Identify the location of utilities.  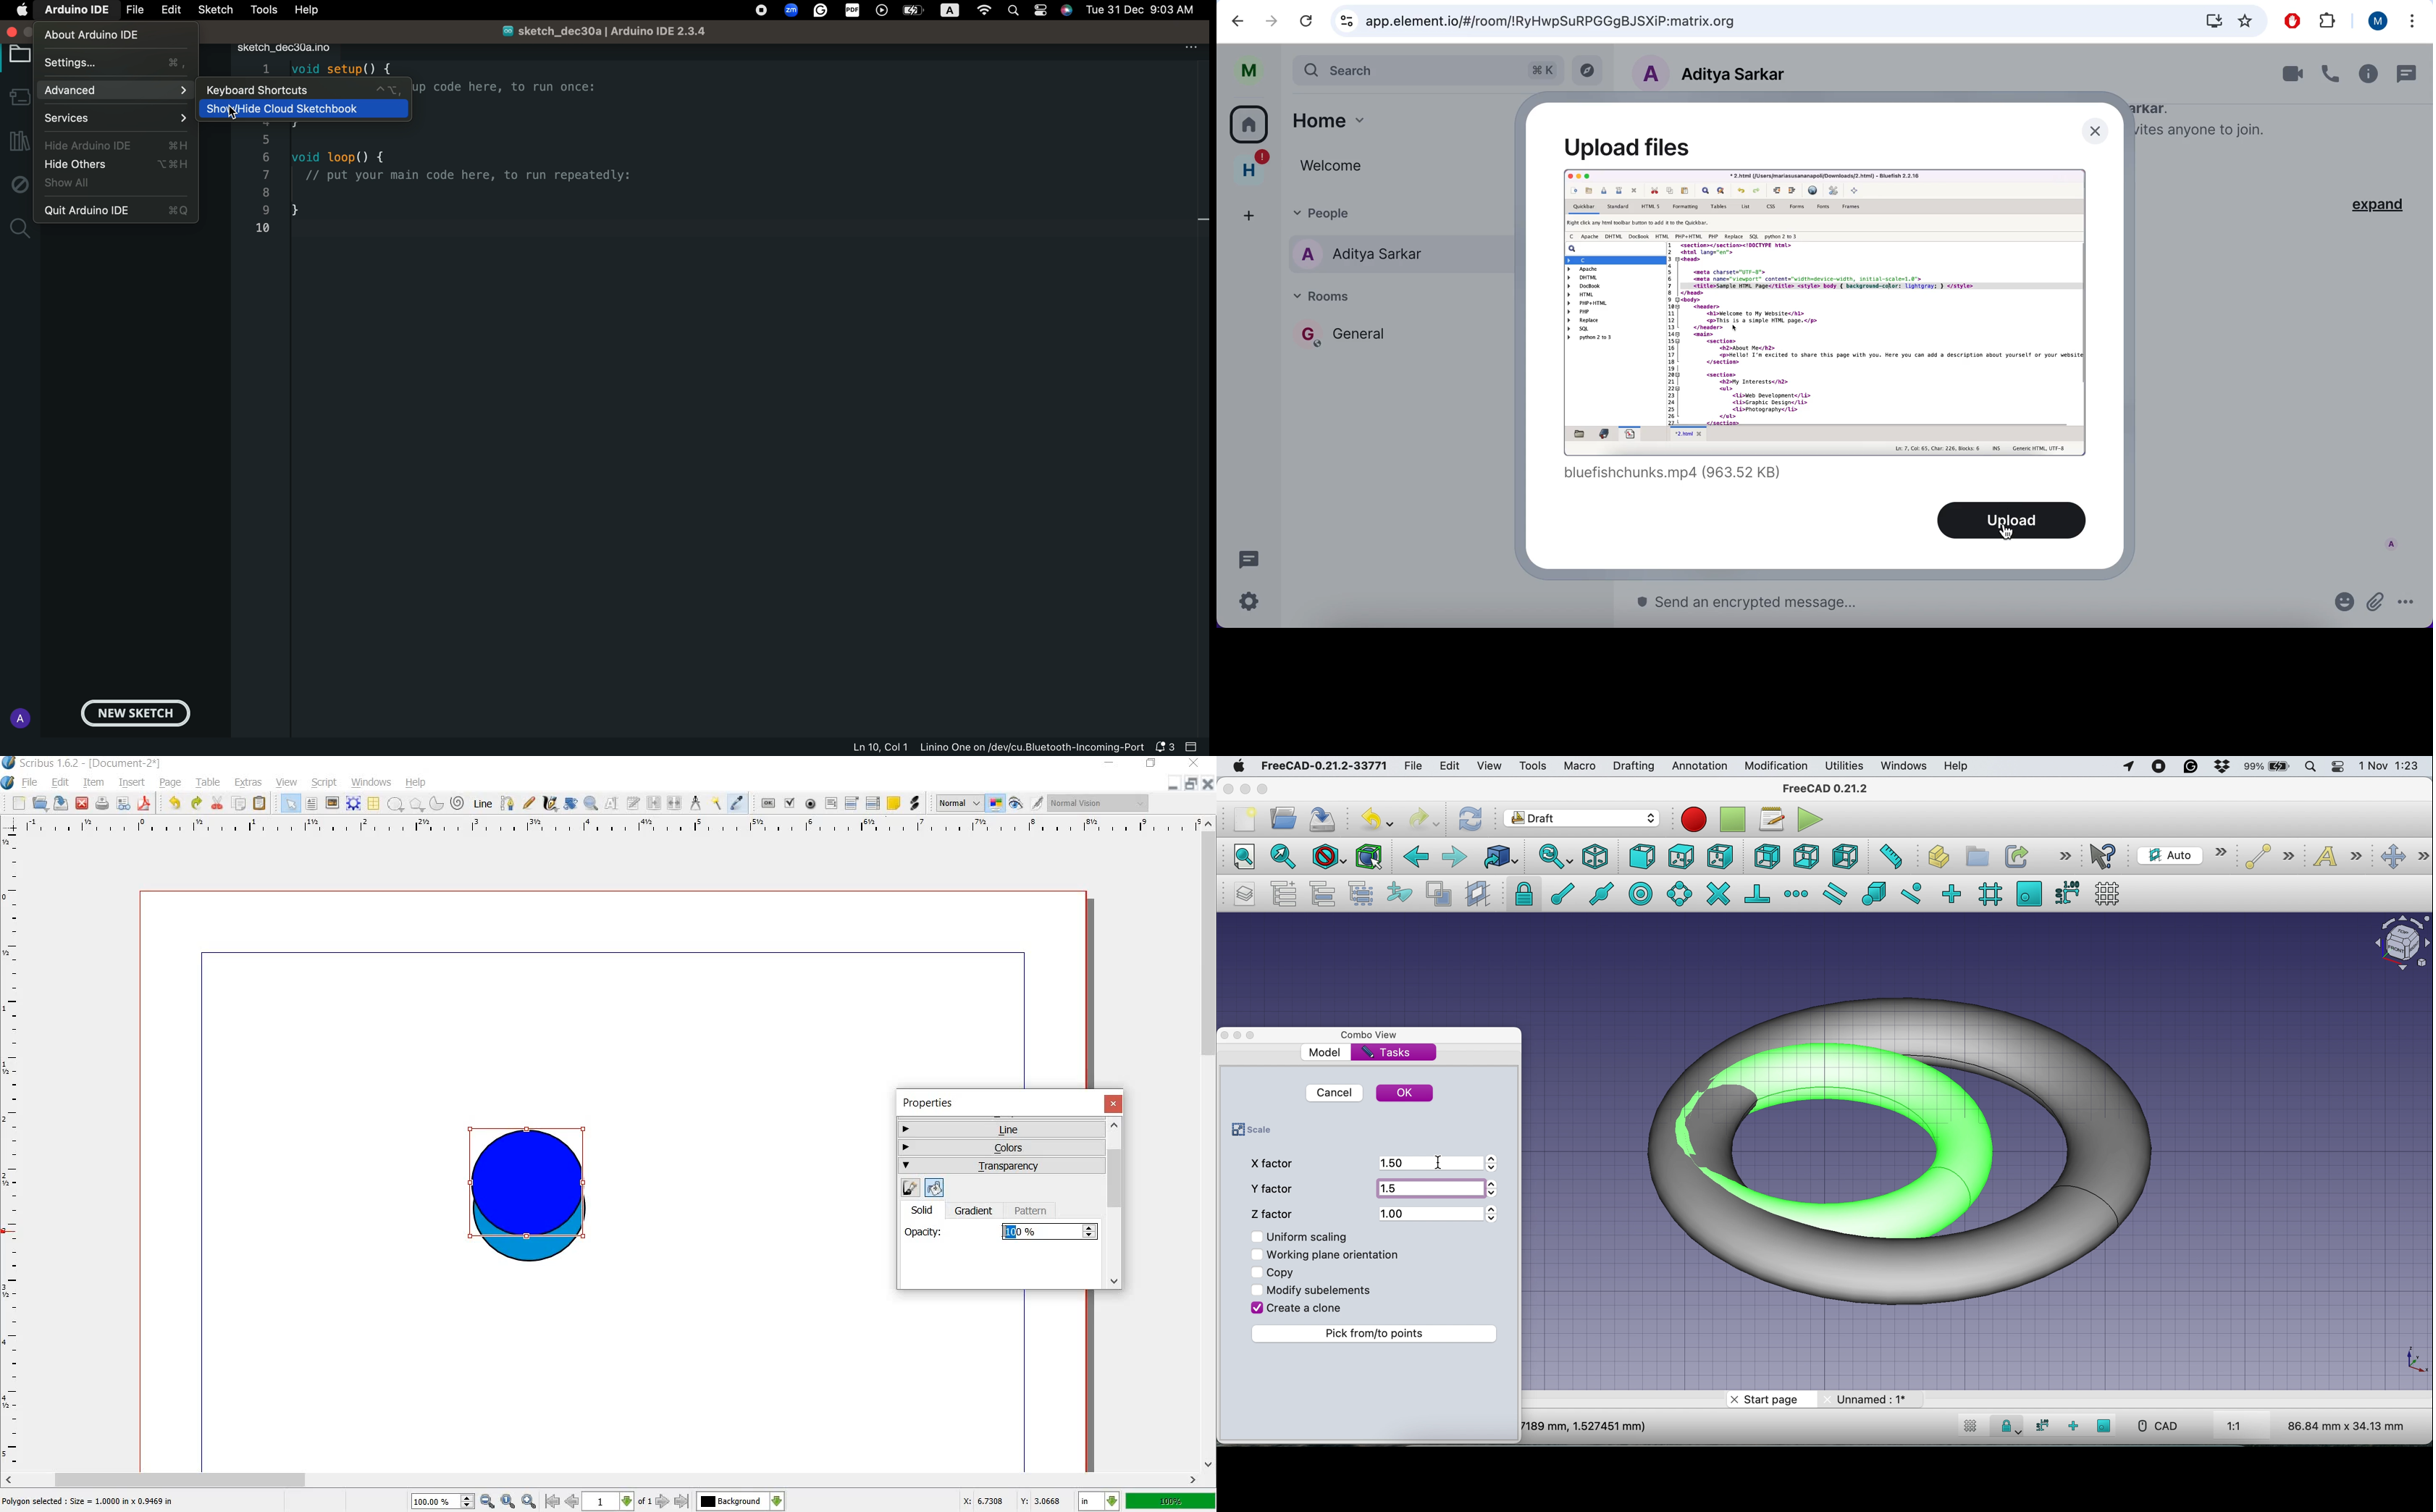
(1845, 767).